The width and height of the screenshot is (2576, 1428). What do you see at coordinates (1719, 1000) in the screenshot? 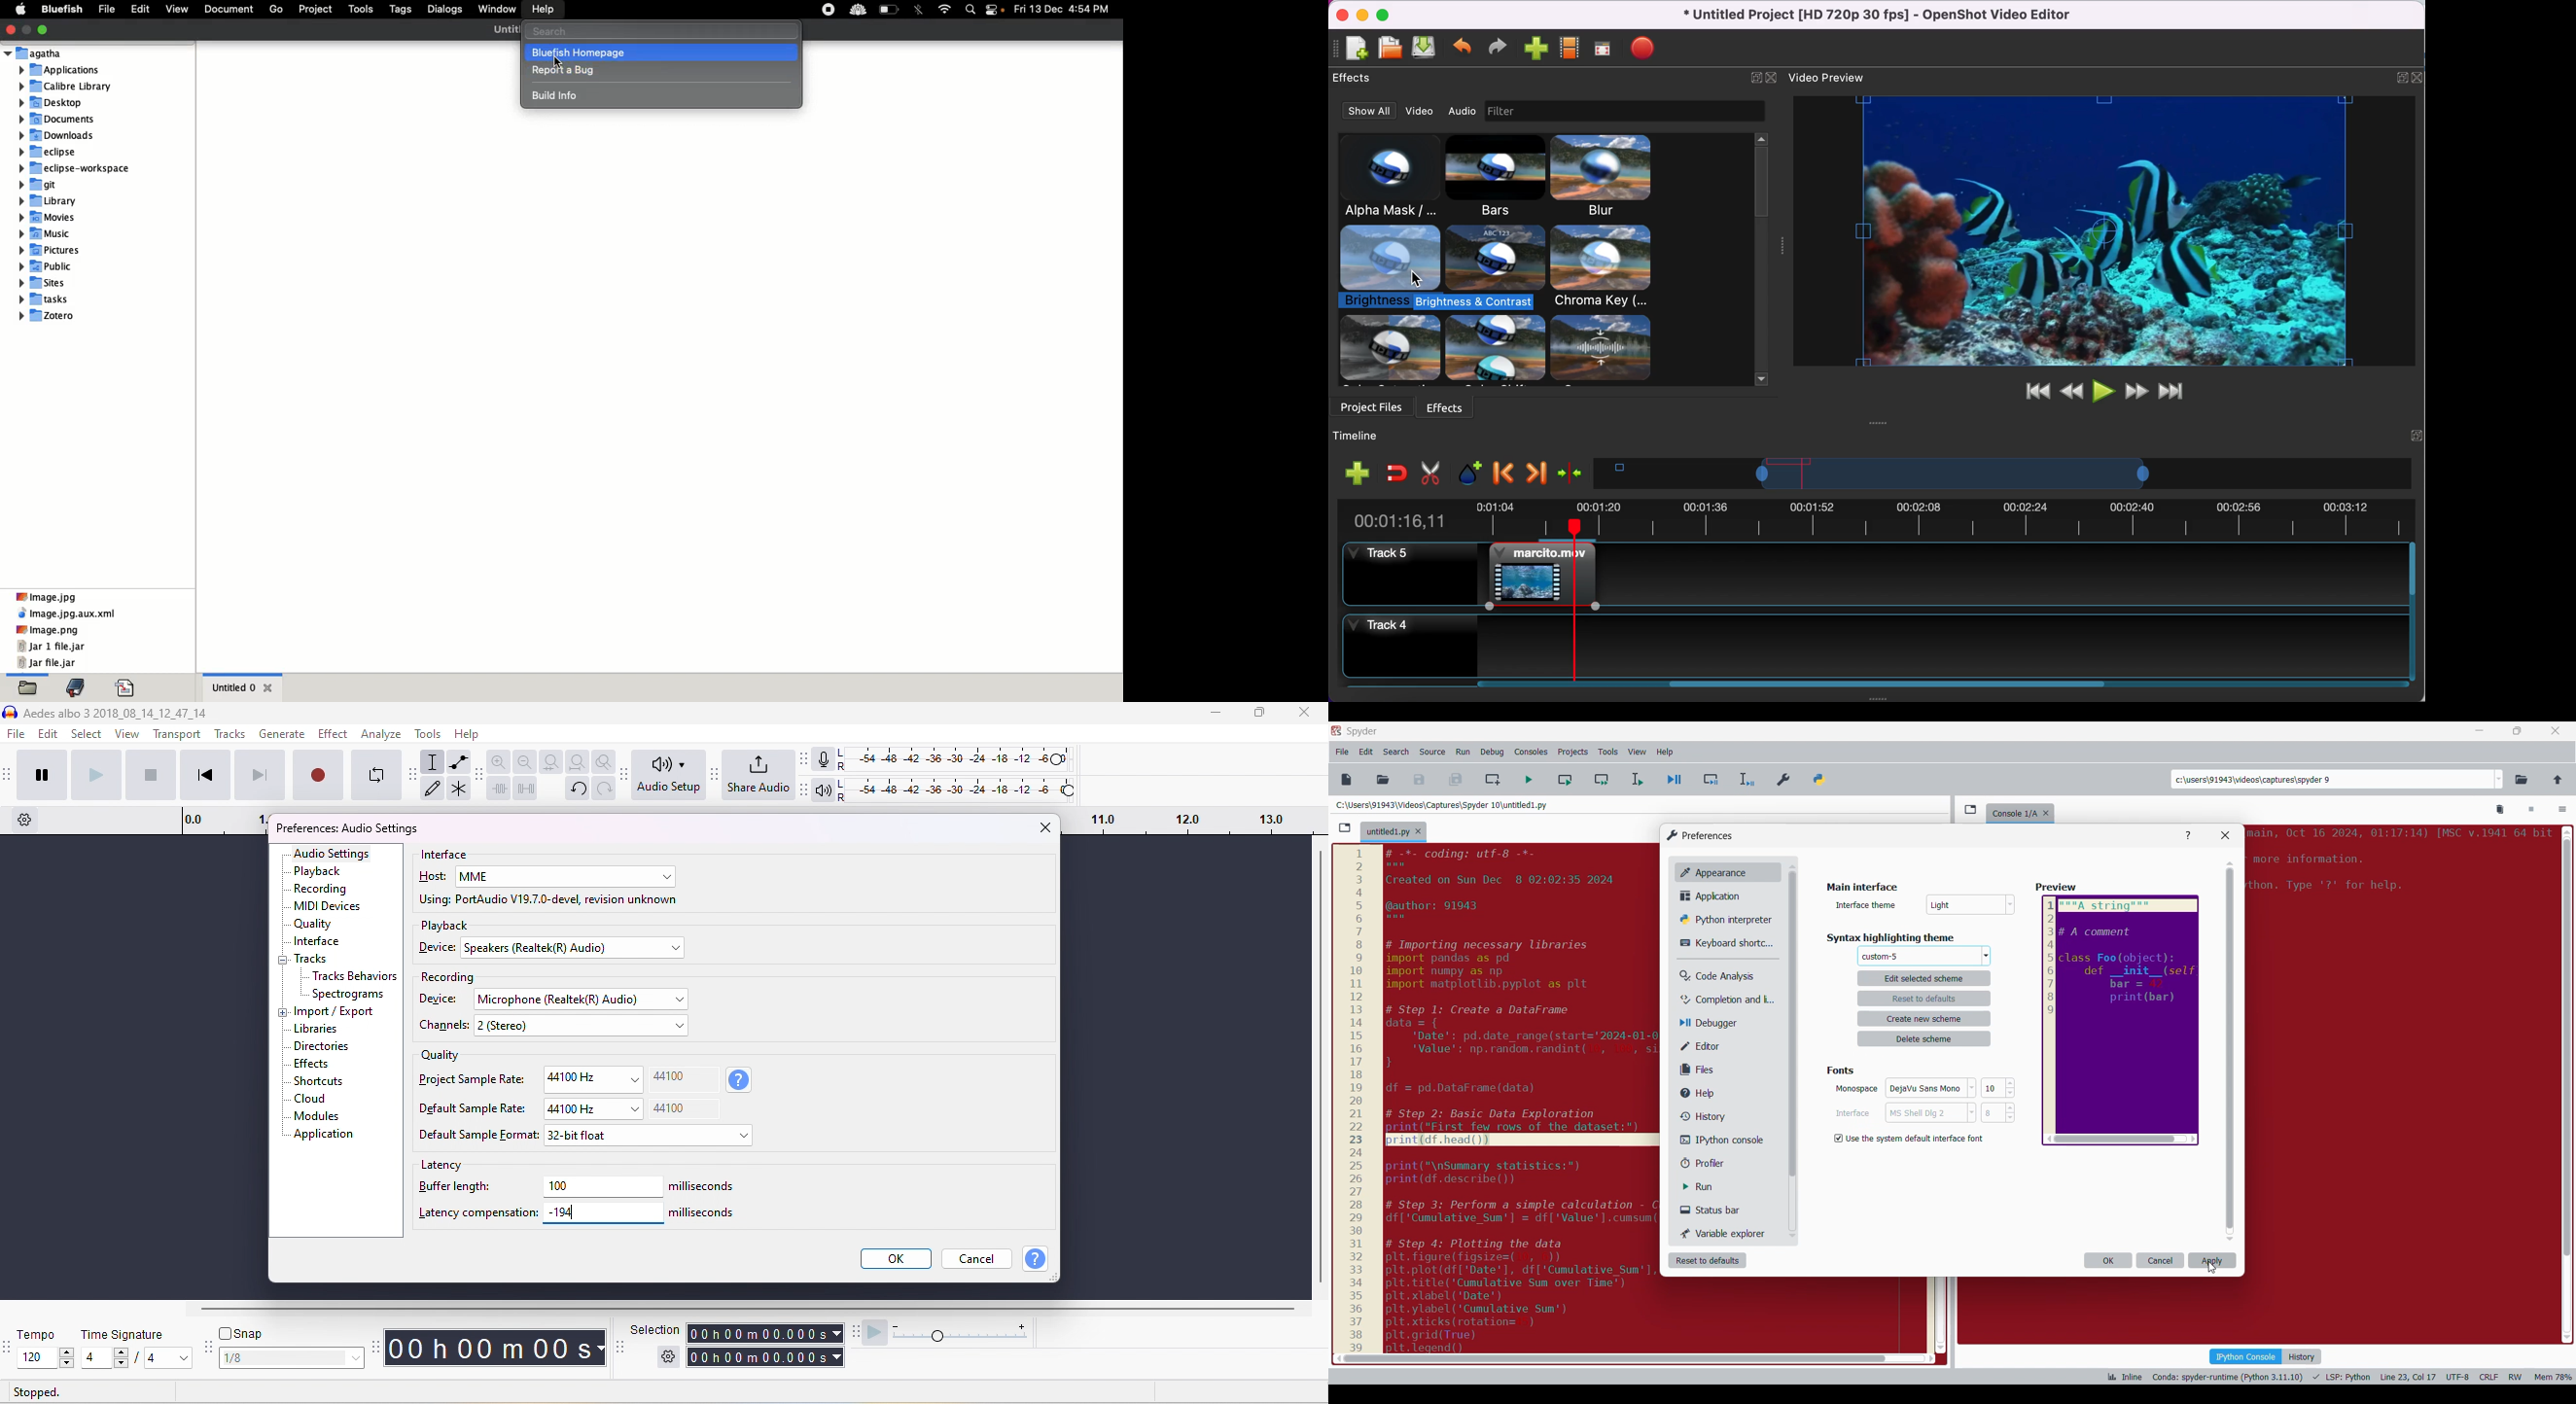
I see `Completion and linting` at bounding box center [1719, 1000].